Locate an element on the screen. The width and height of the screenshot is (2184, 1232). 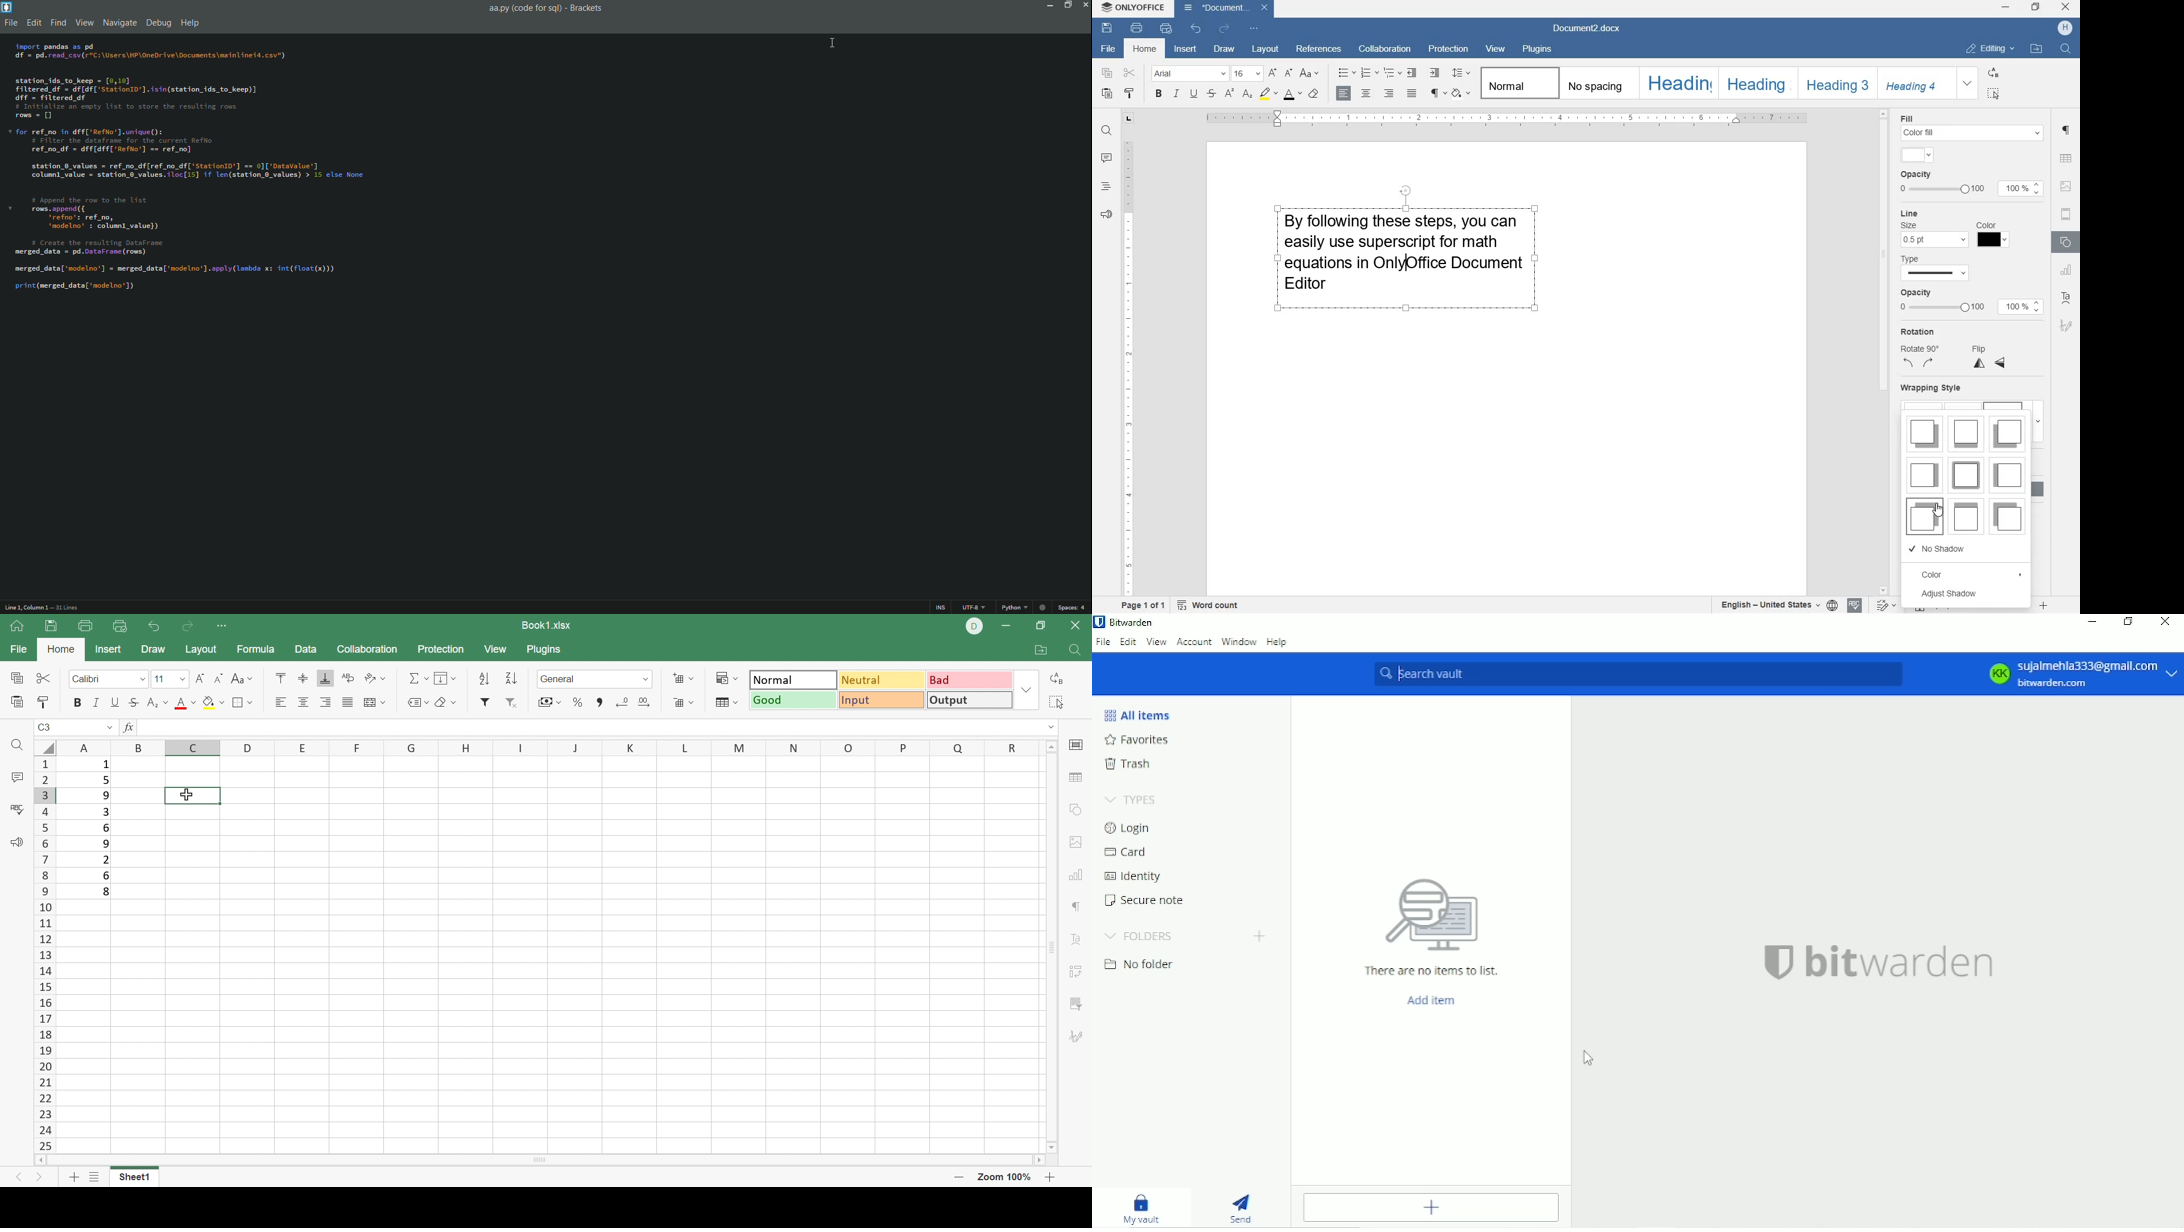
Scroll Bar is located at coordinates (539, 1161).